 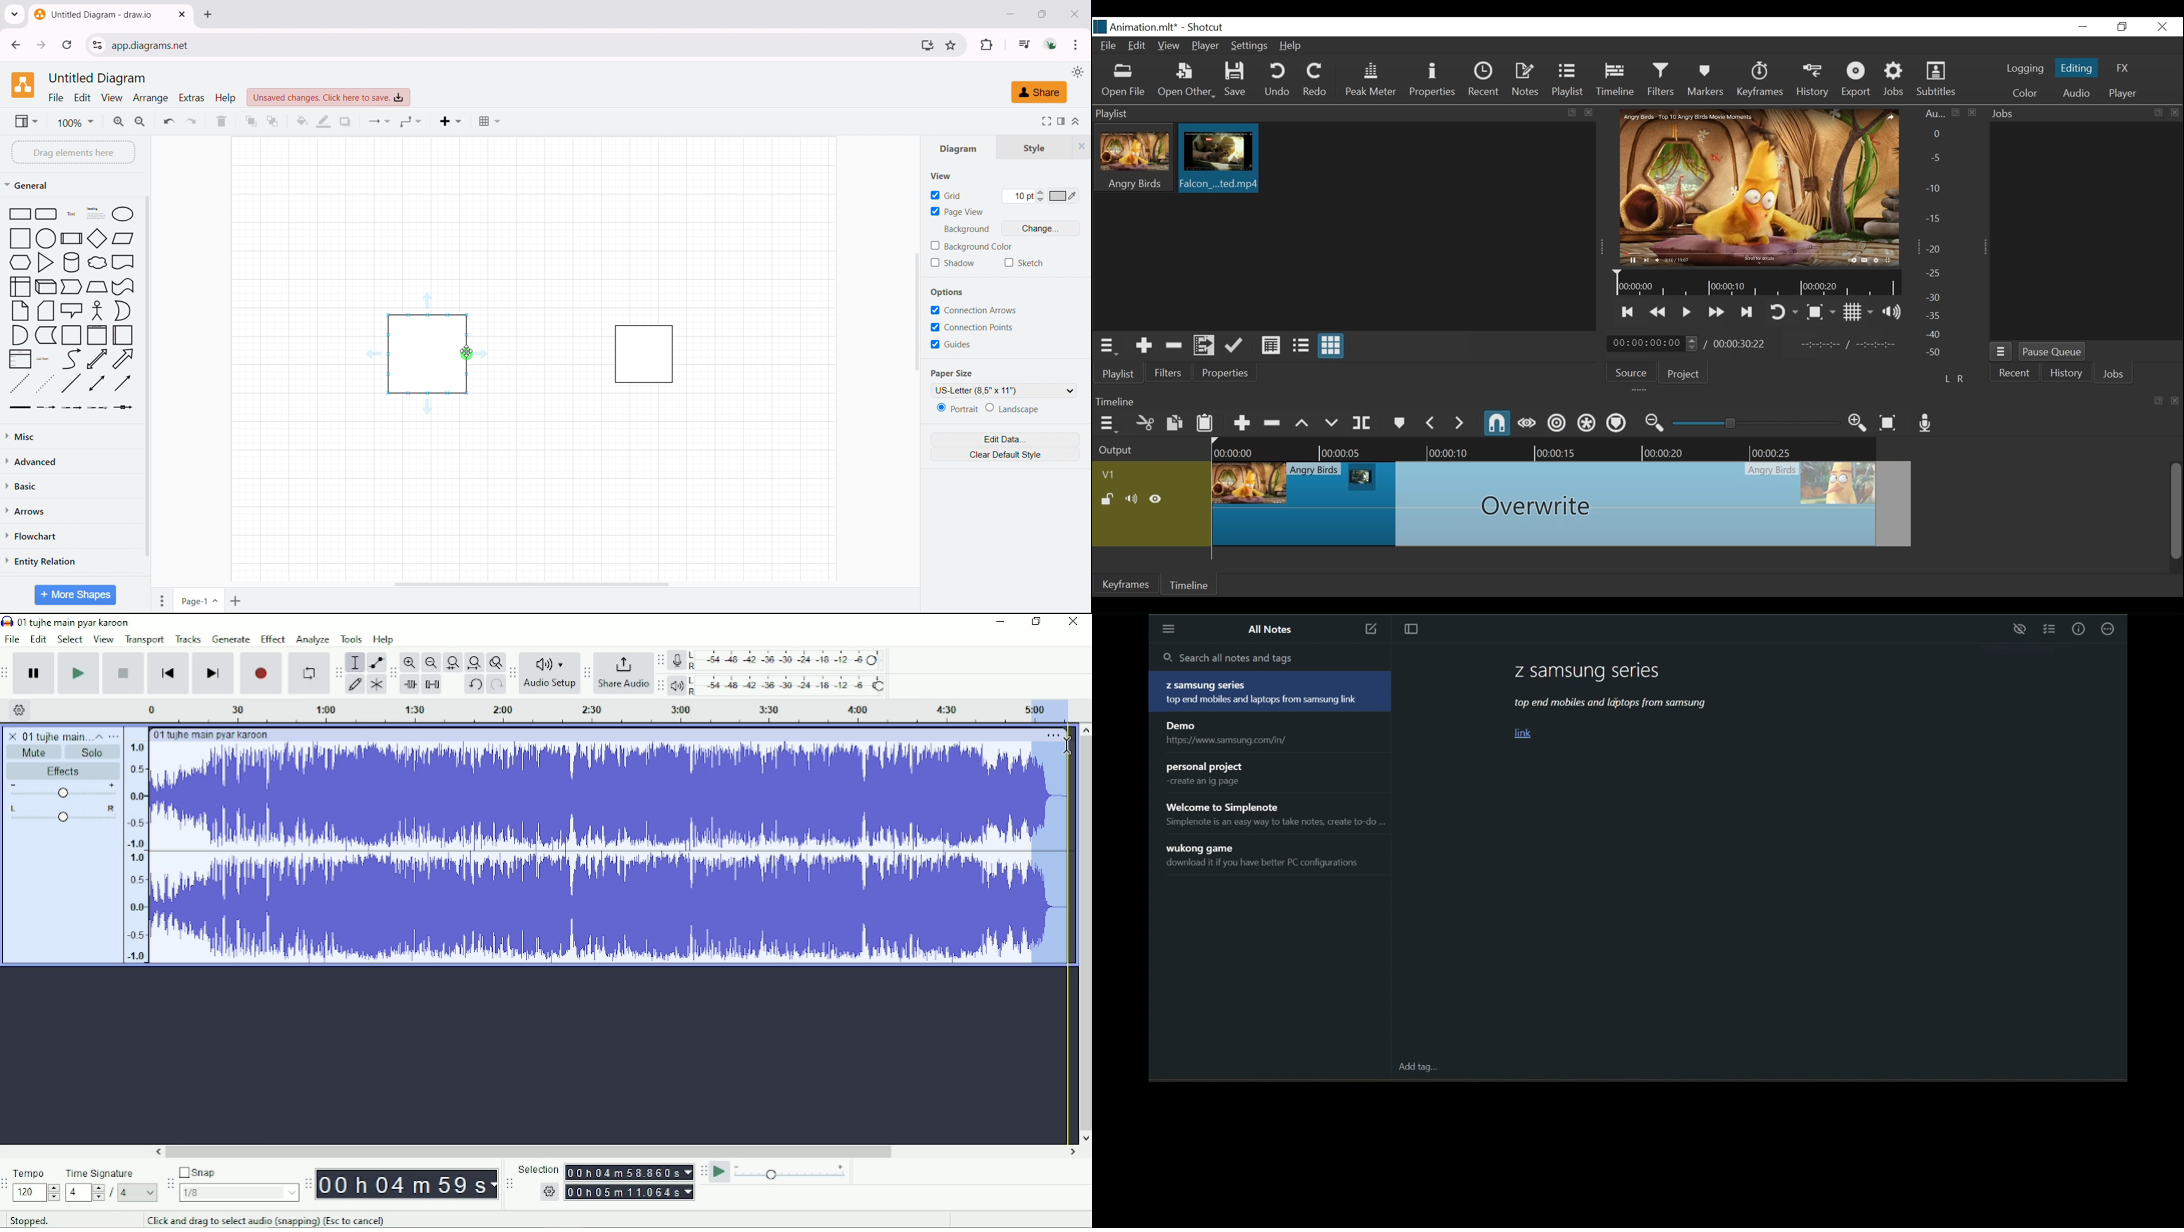 What do you see at coordinates (408, 1185) in the screenshot?
I see `00h00m00s` at bounding box center [408, 1185].